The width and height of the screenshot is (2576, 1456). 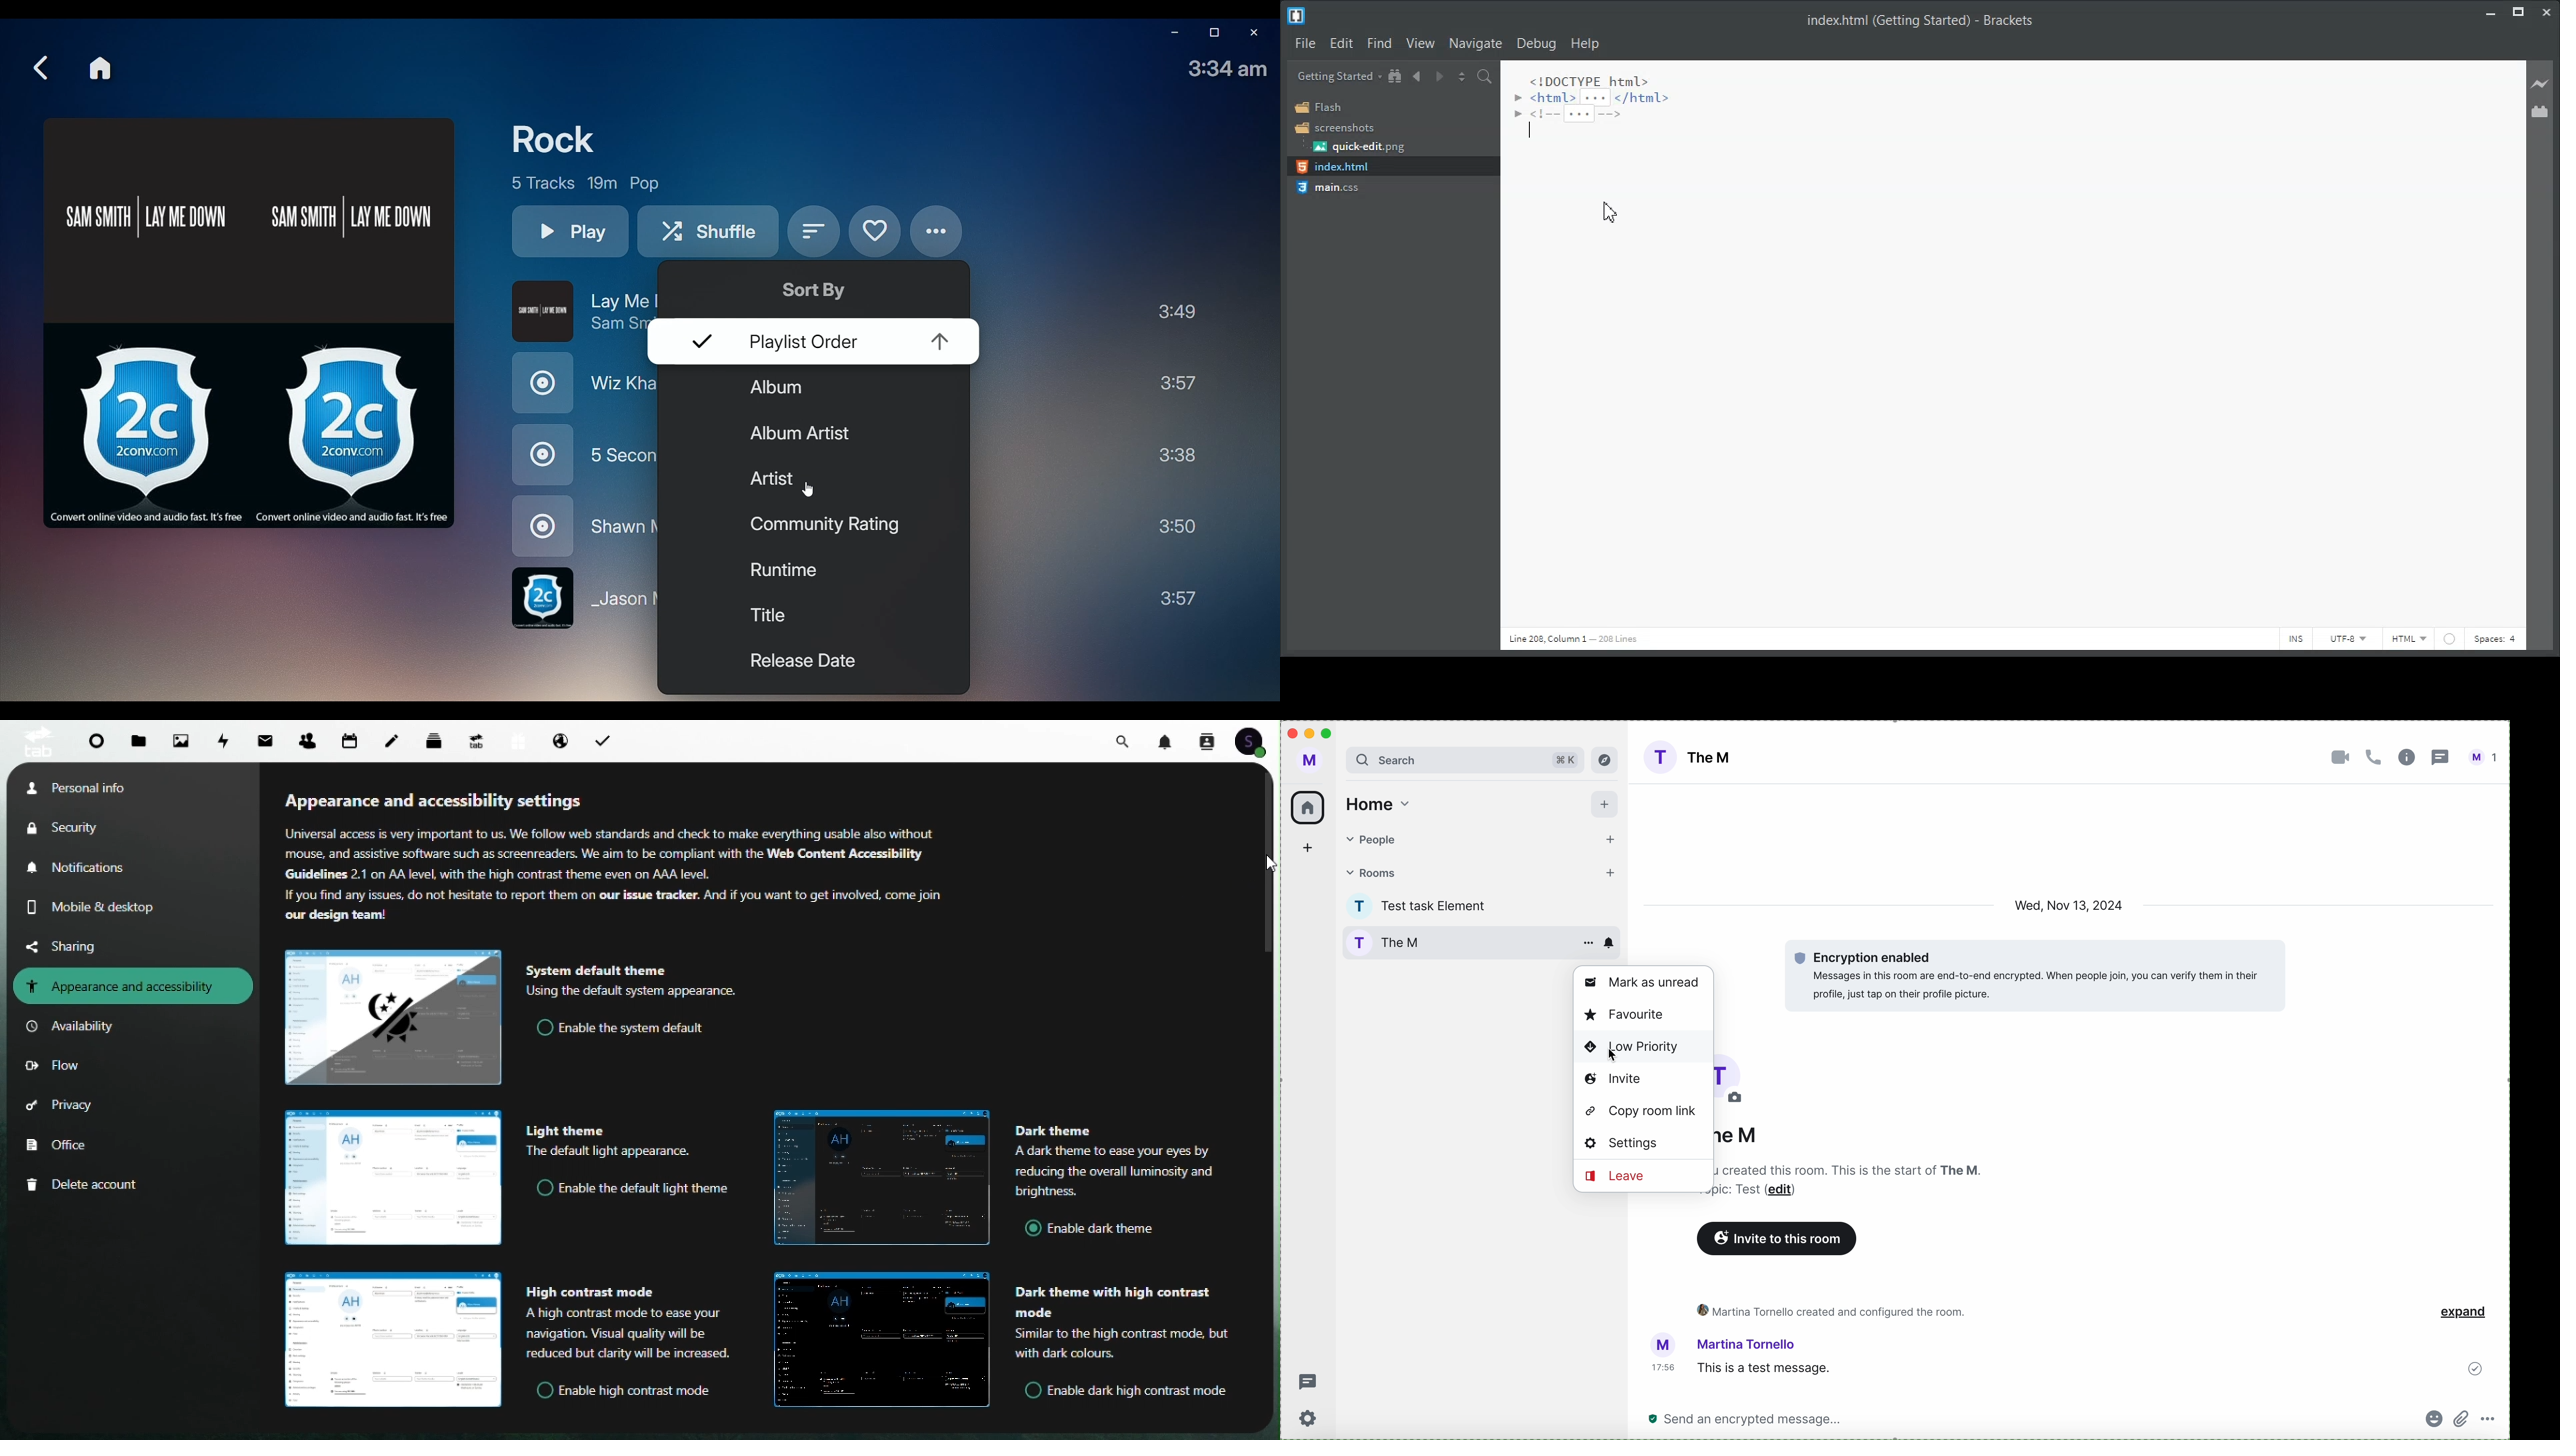 I want to click on profile, so click(x=1360, y=944).